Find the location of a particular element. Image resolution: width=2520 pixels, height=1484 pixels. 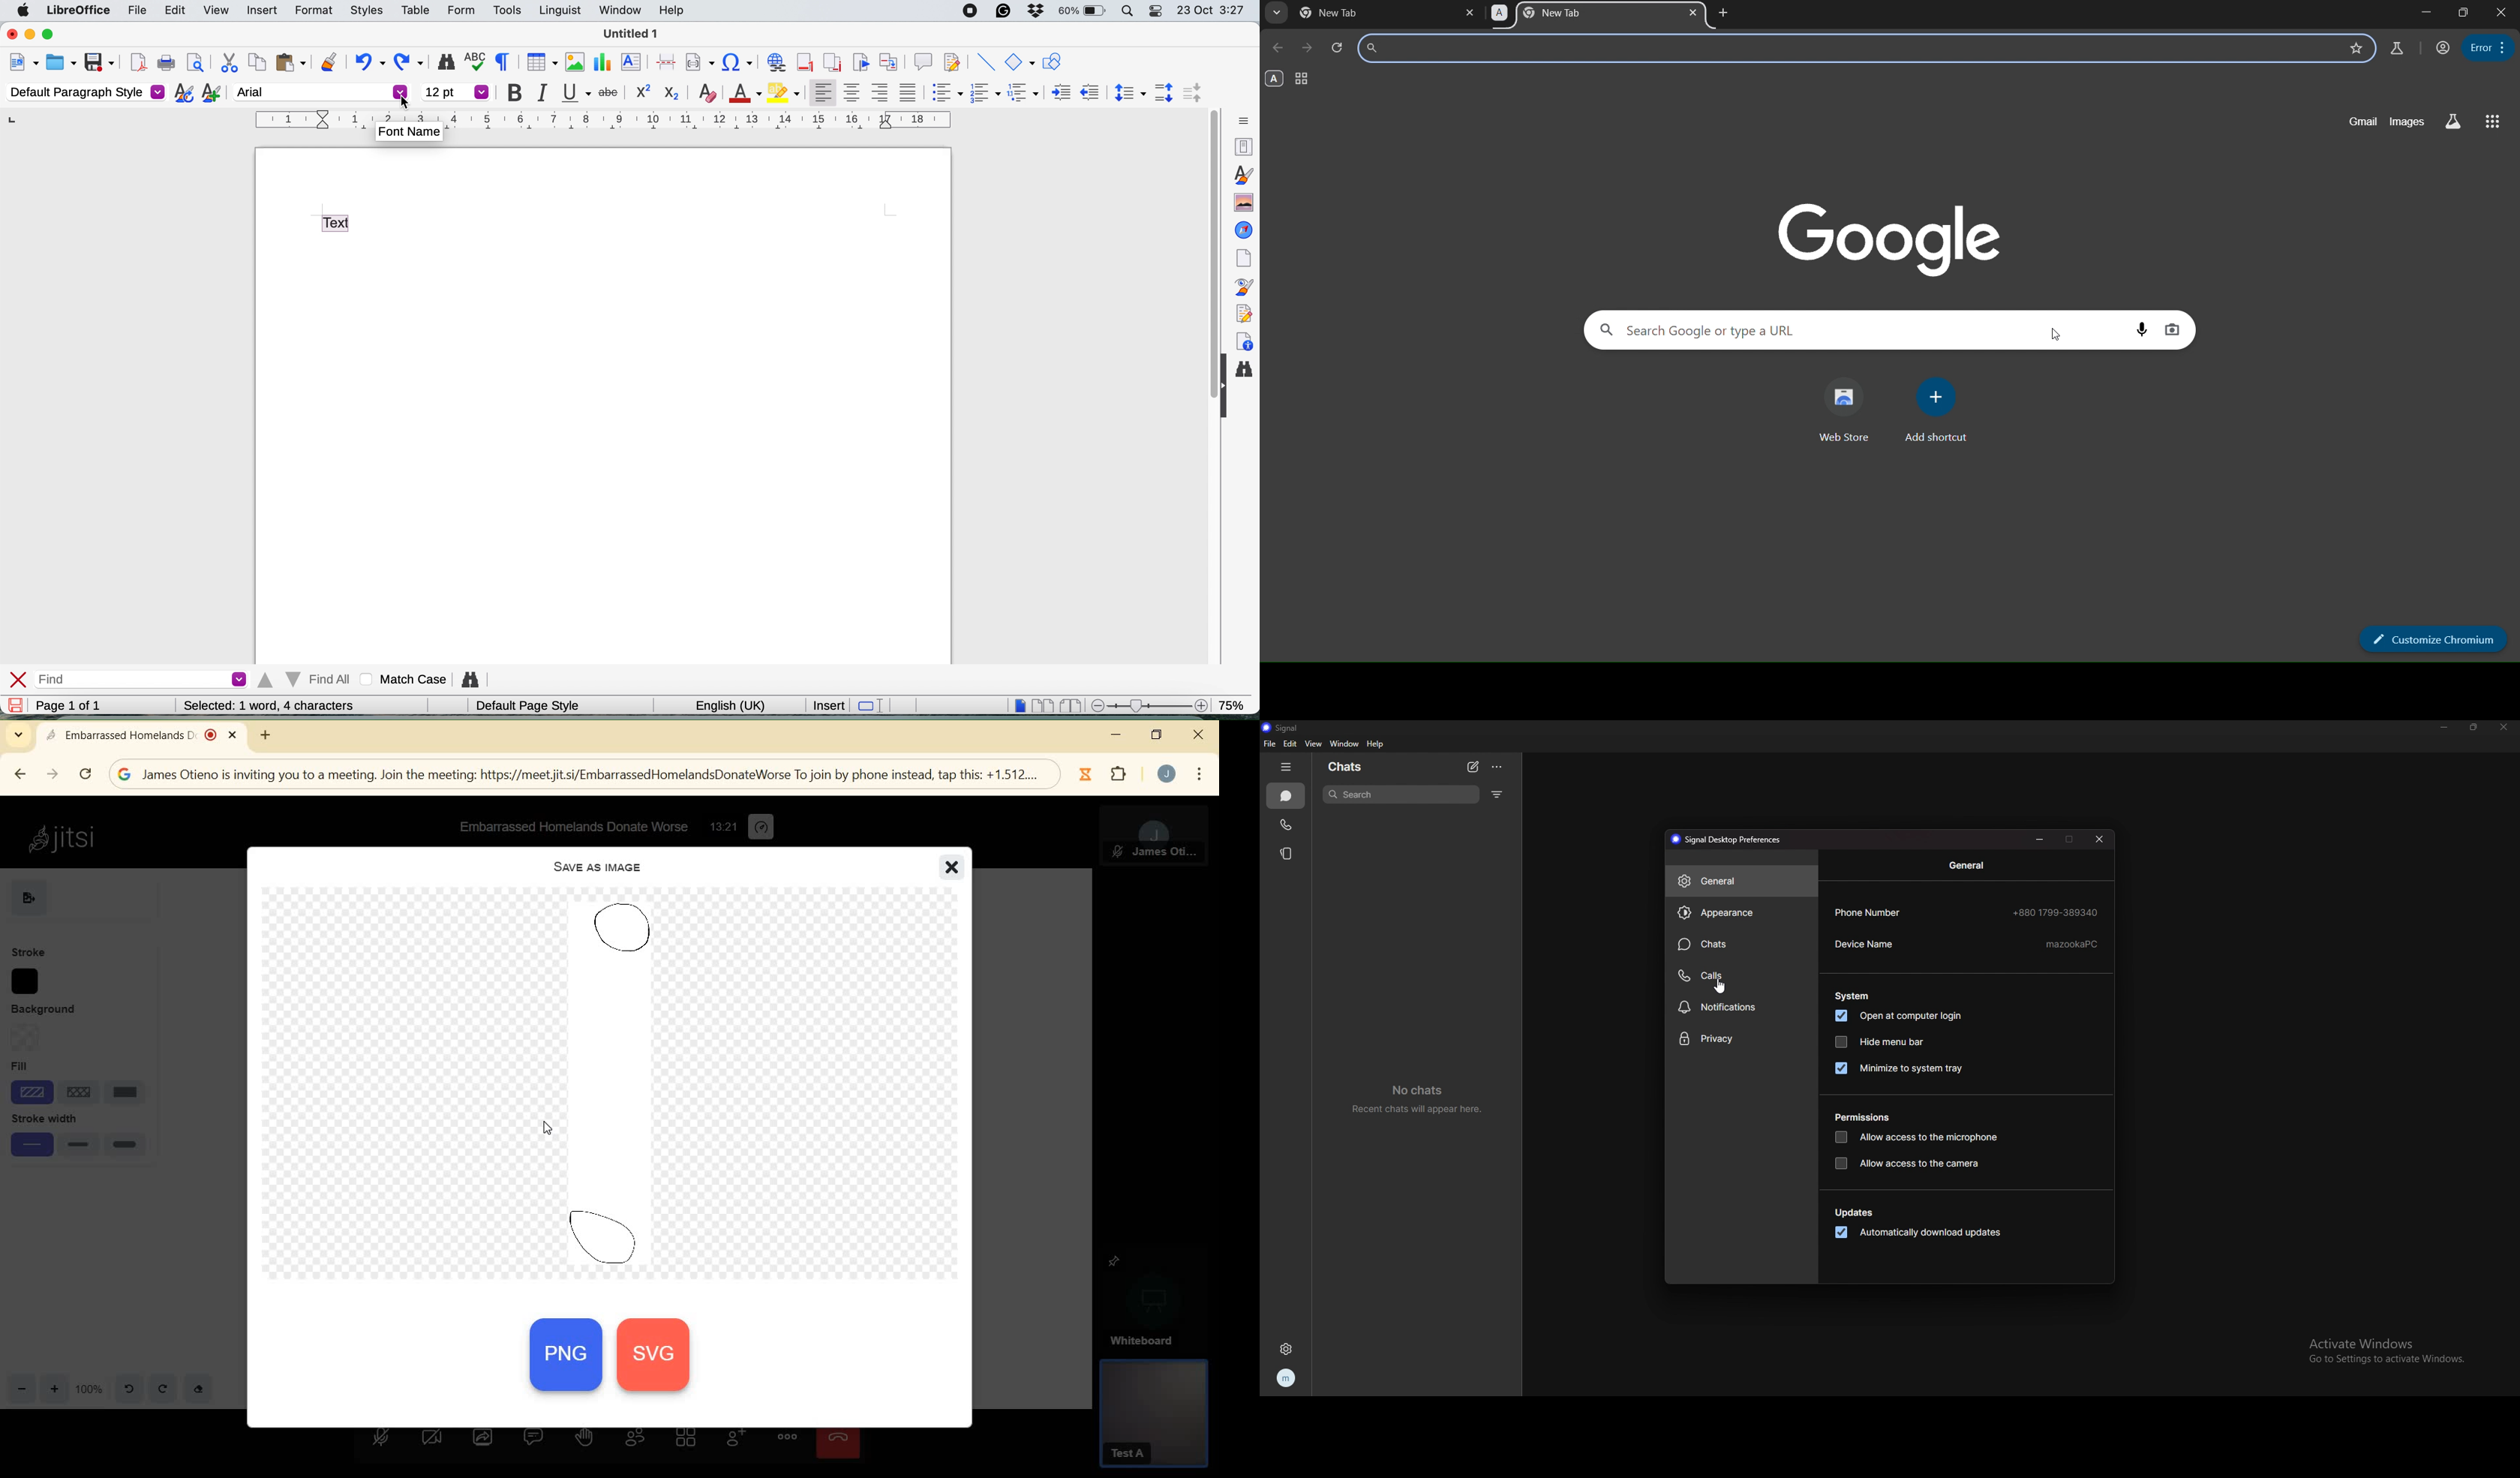

clone formatting is located at coordinates (328, 62).